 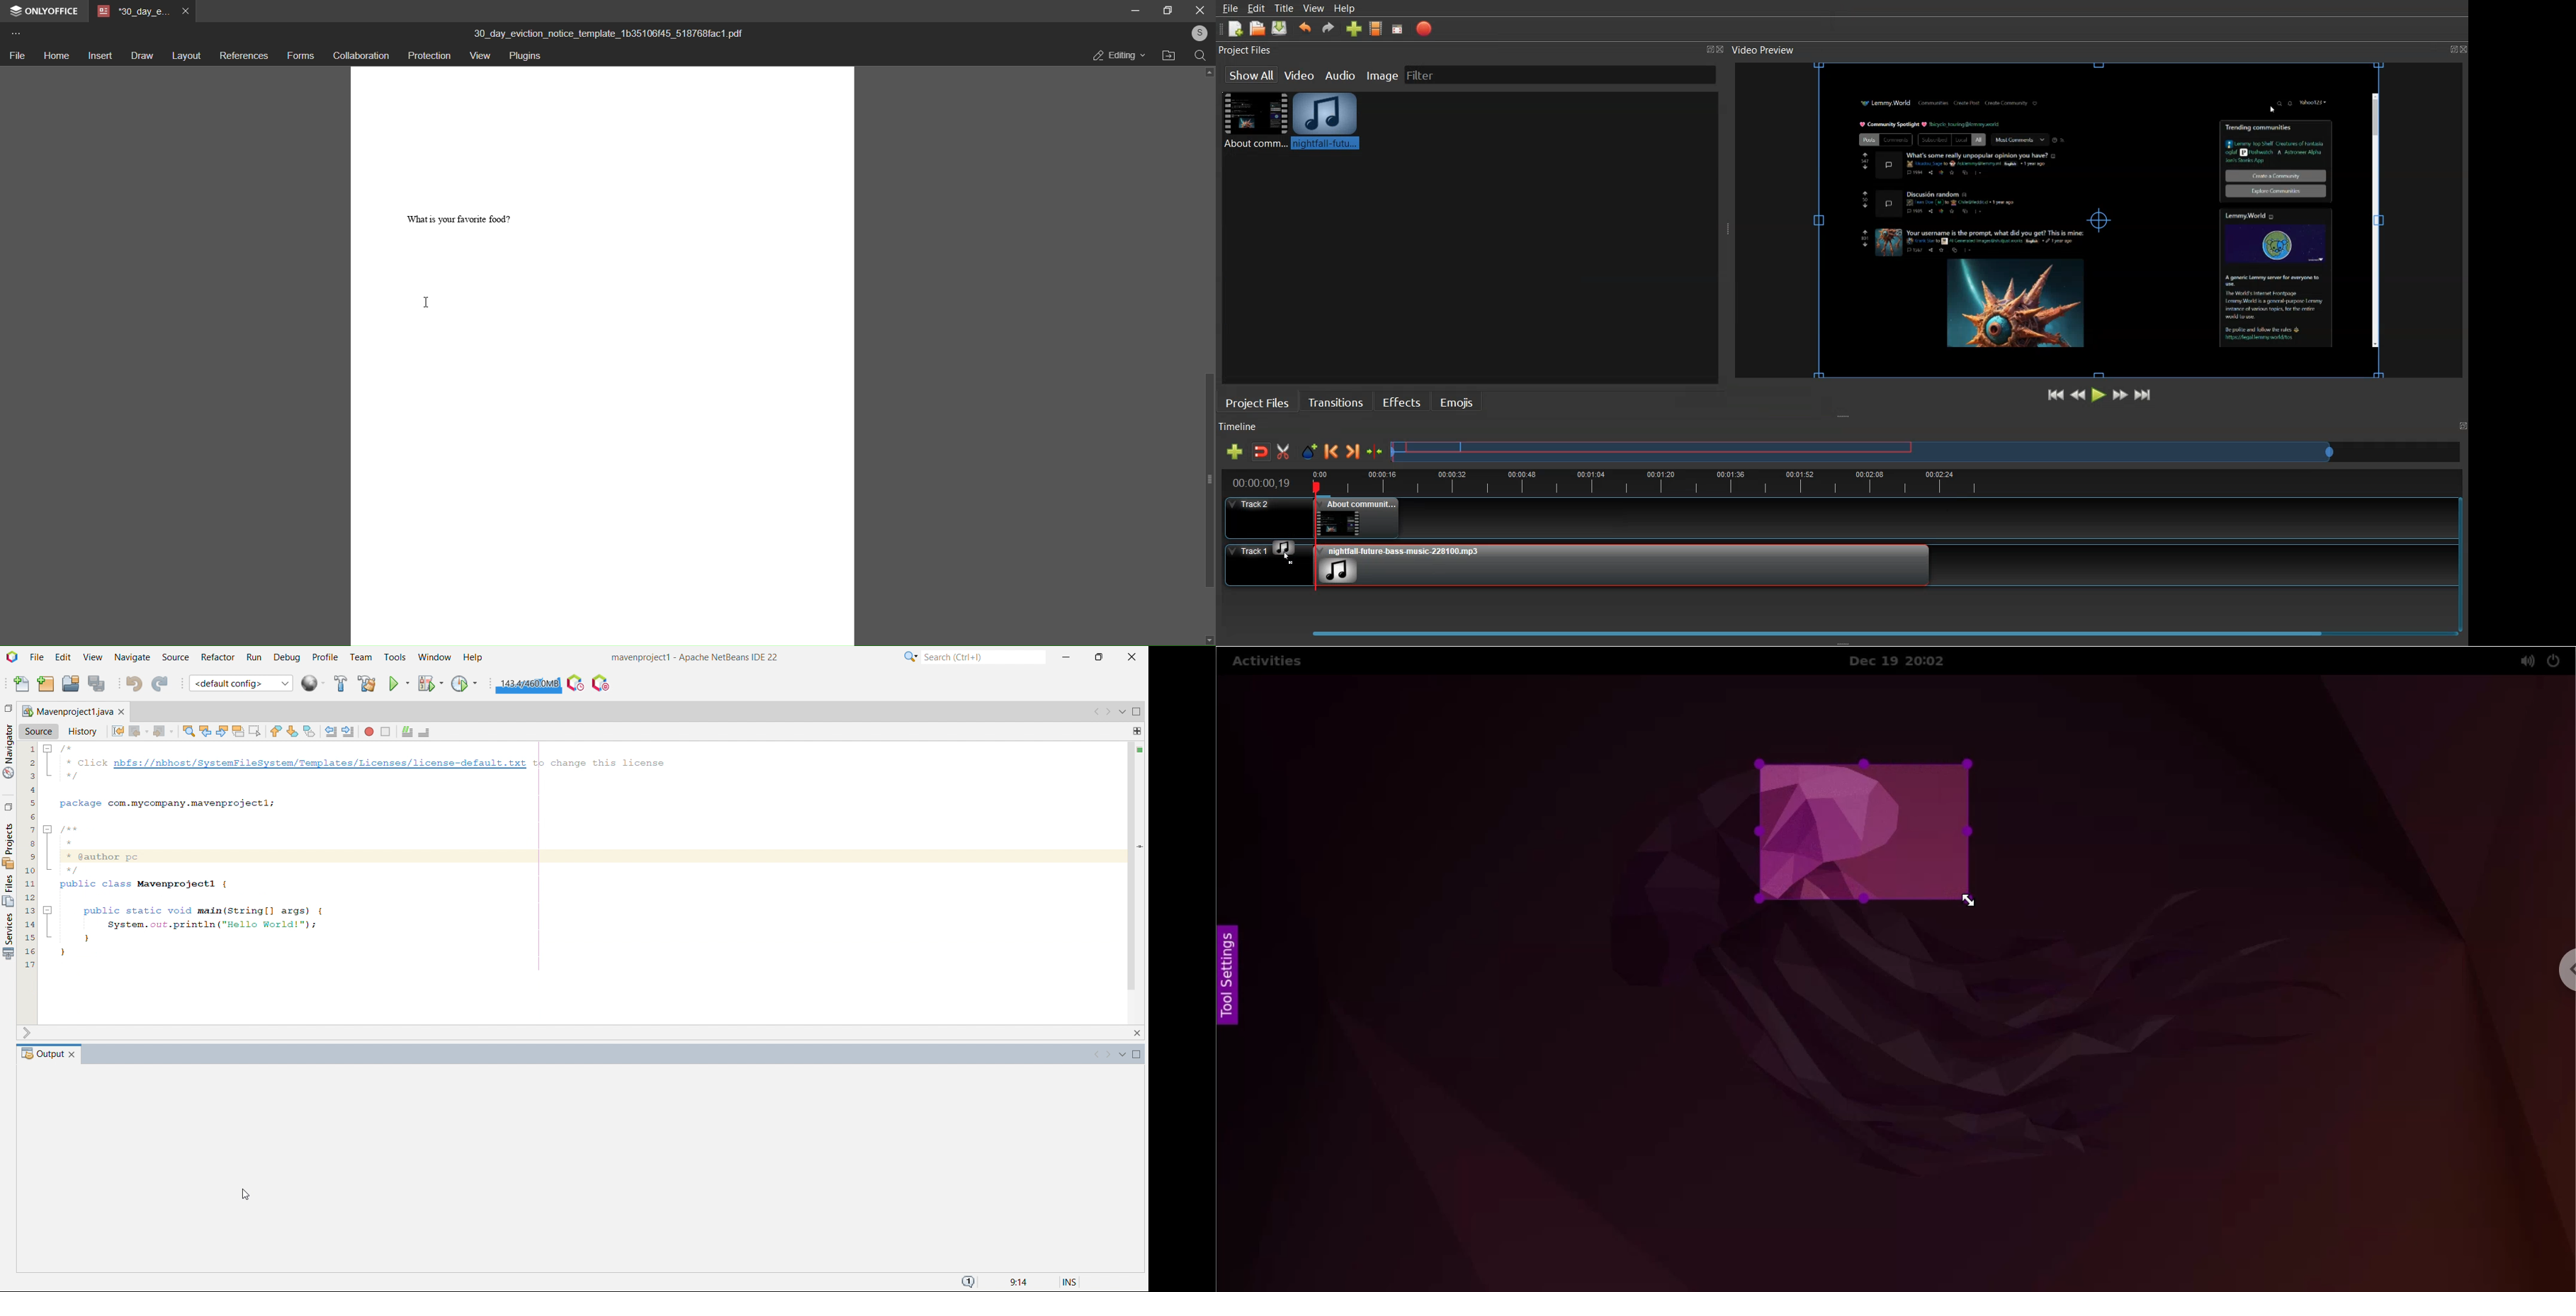 I want to click on next bookmark, so click(x=292, y=733).